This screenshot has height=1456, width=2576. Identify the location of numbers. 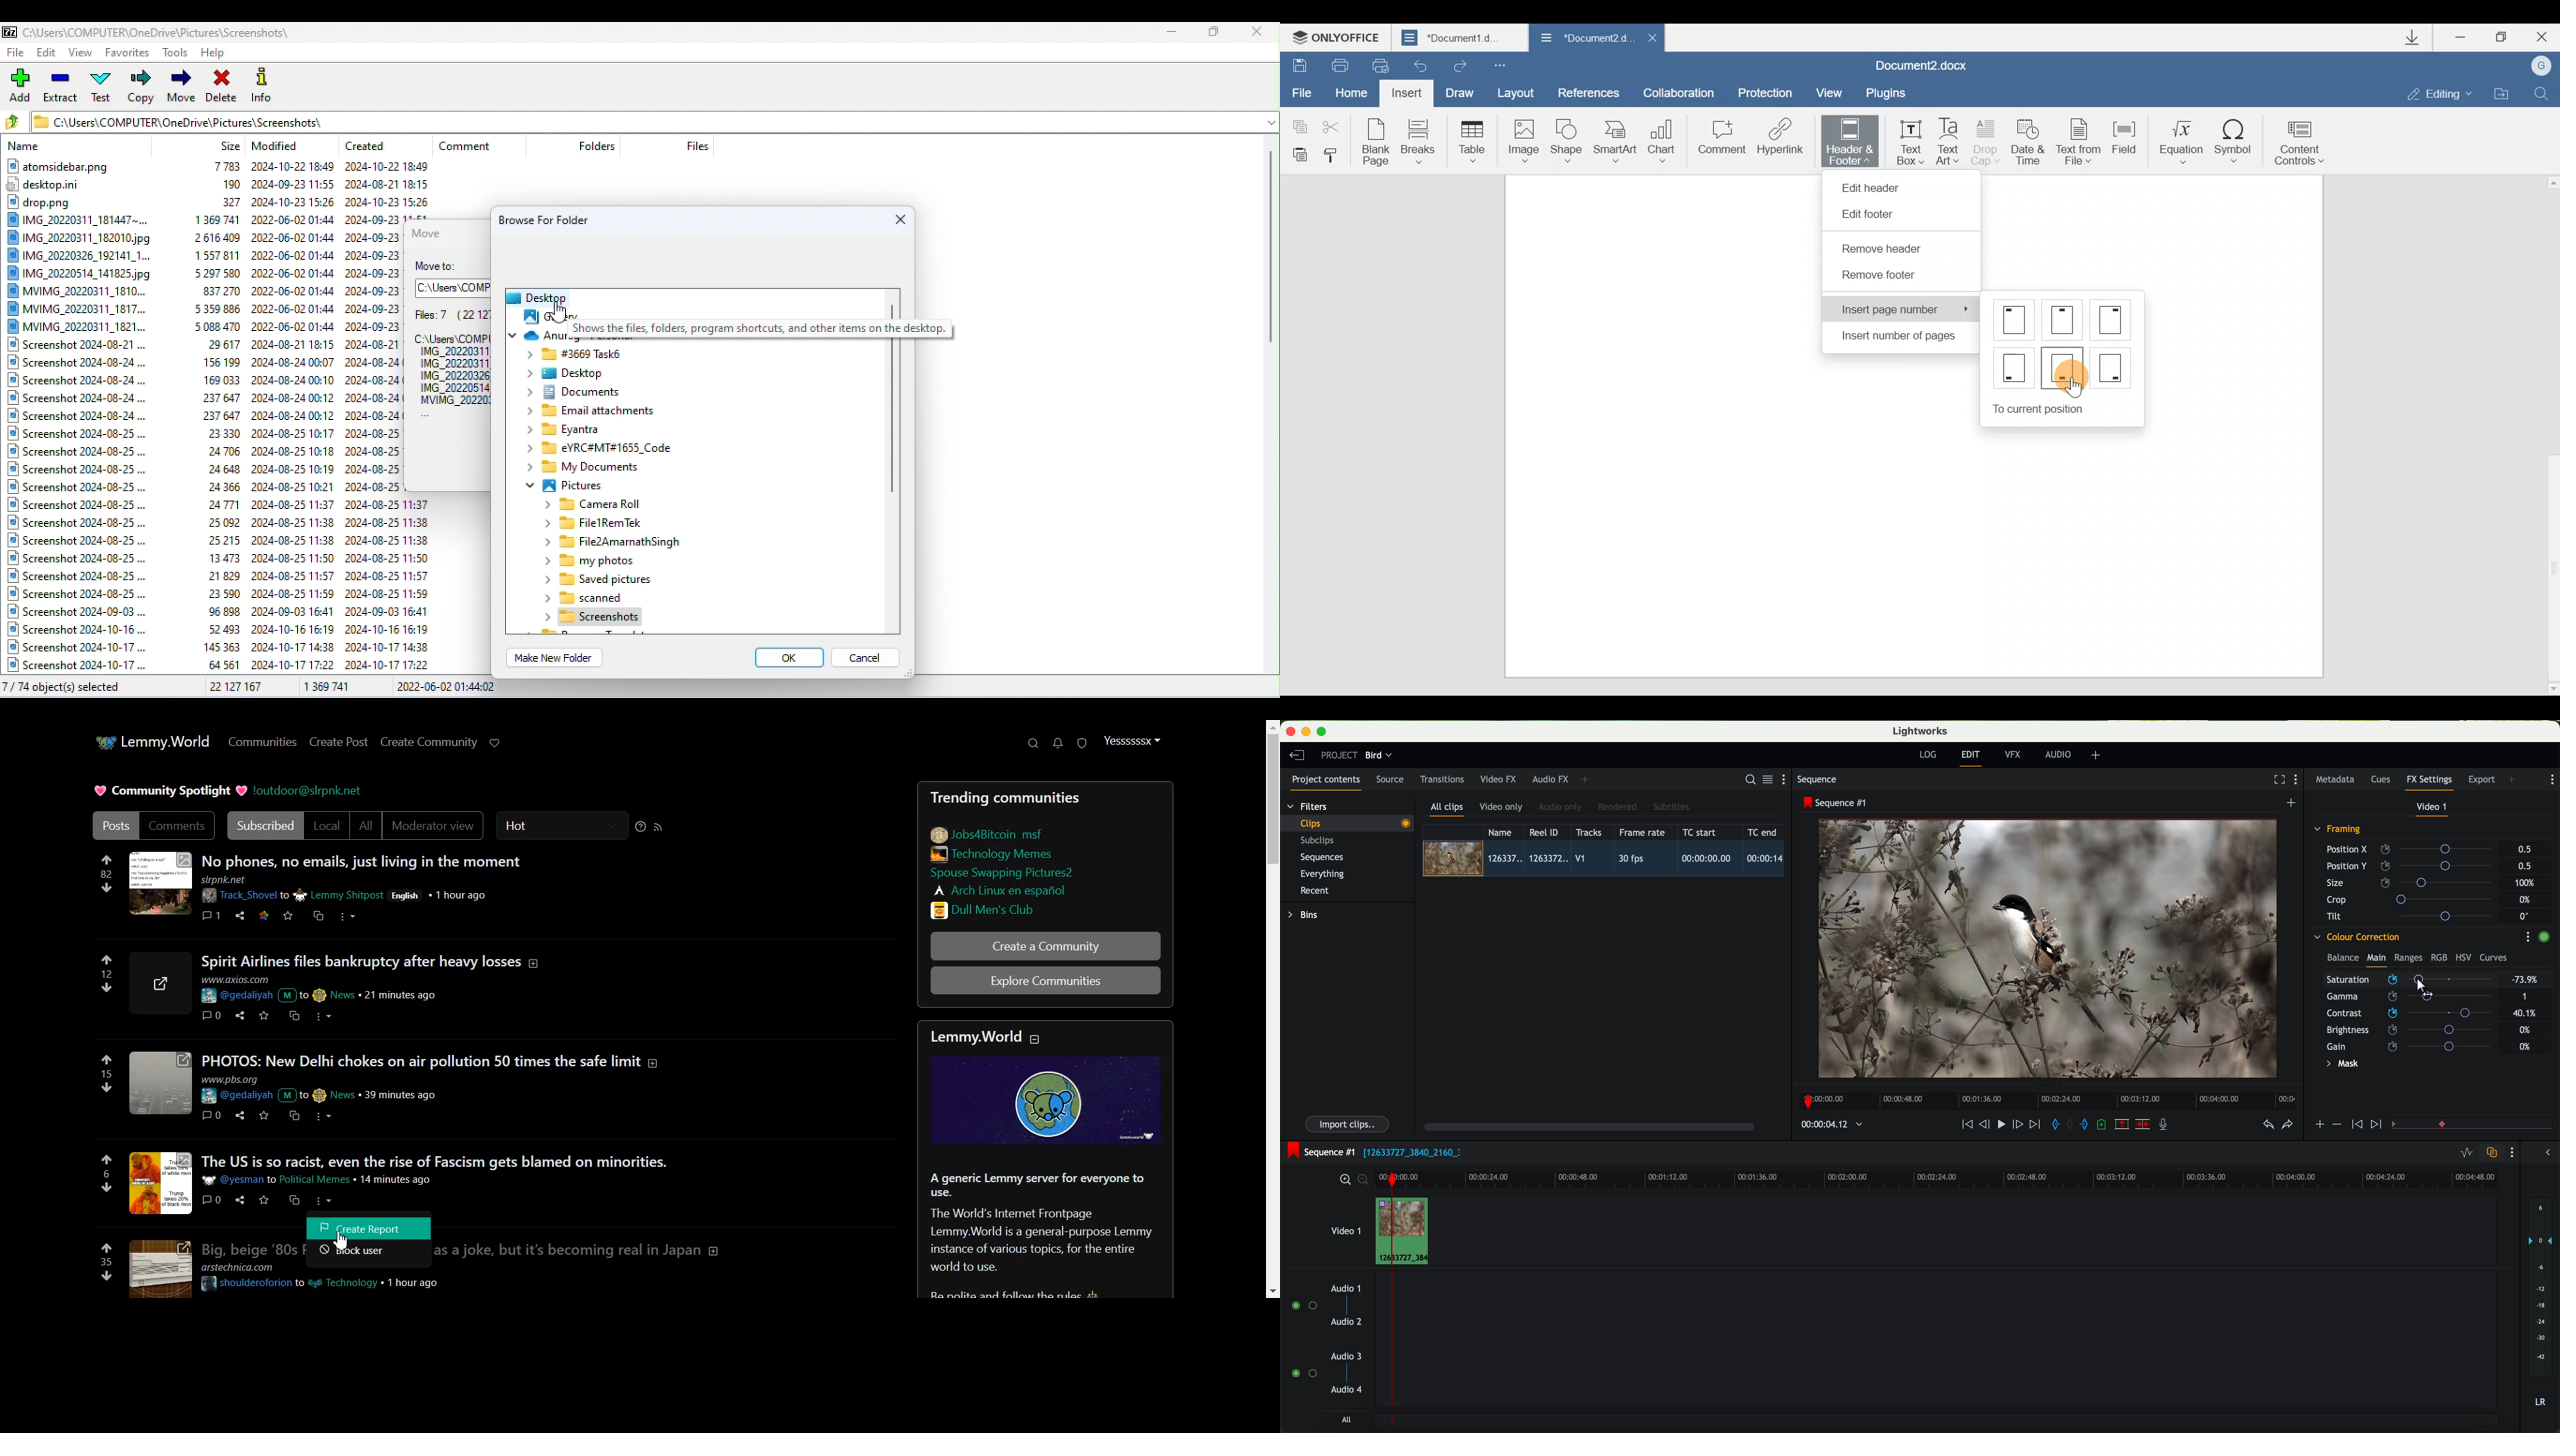
(106, 874).